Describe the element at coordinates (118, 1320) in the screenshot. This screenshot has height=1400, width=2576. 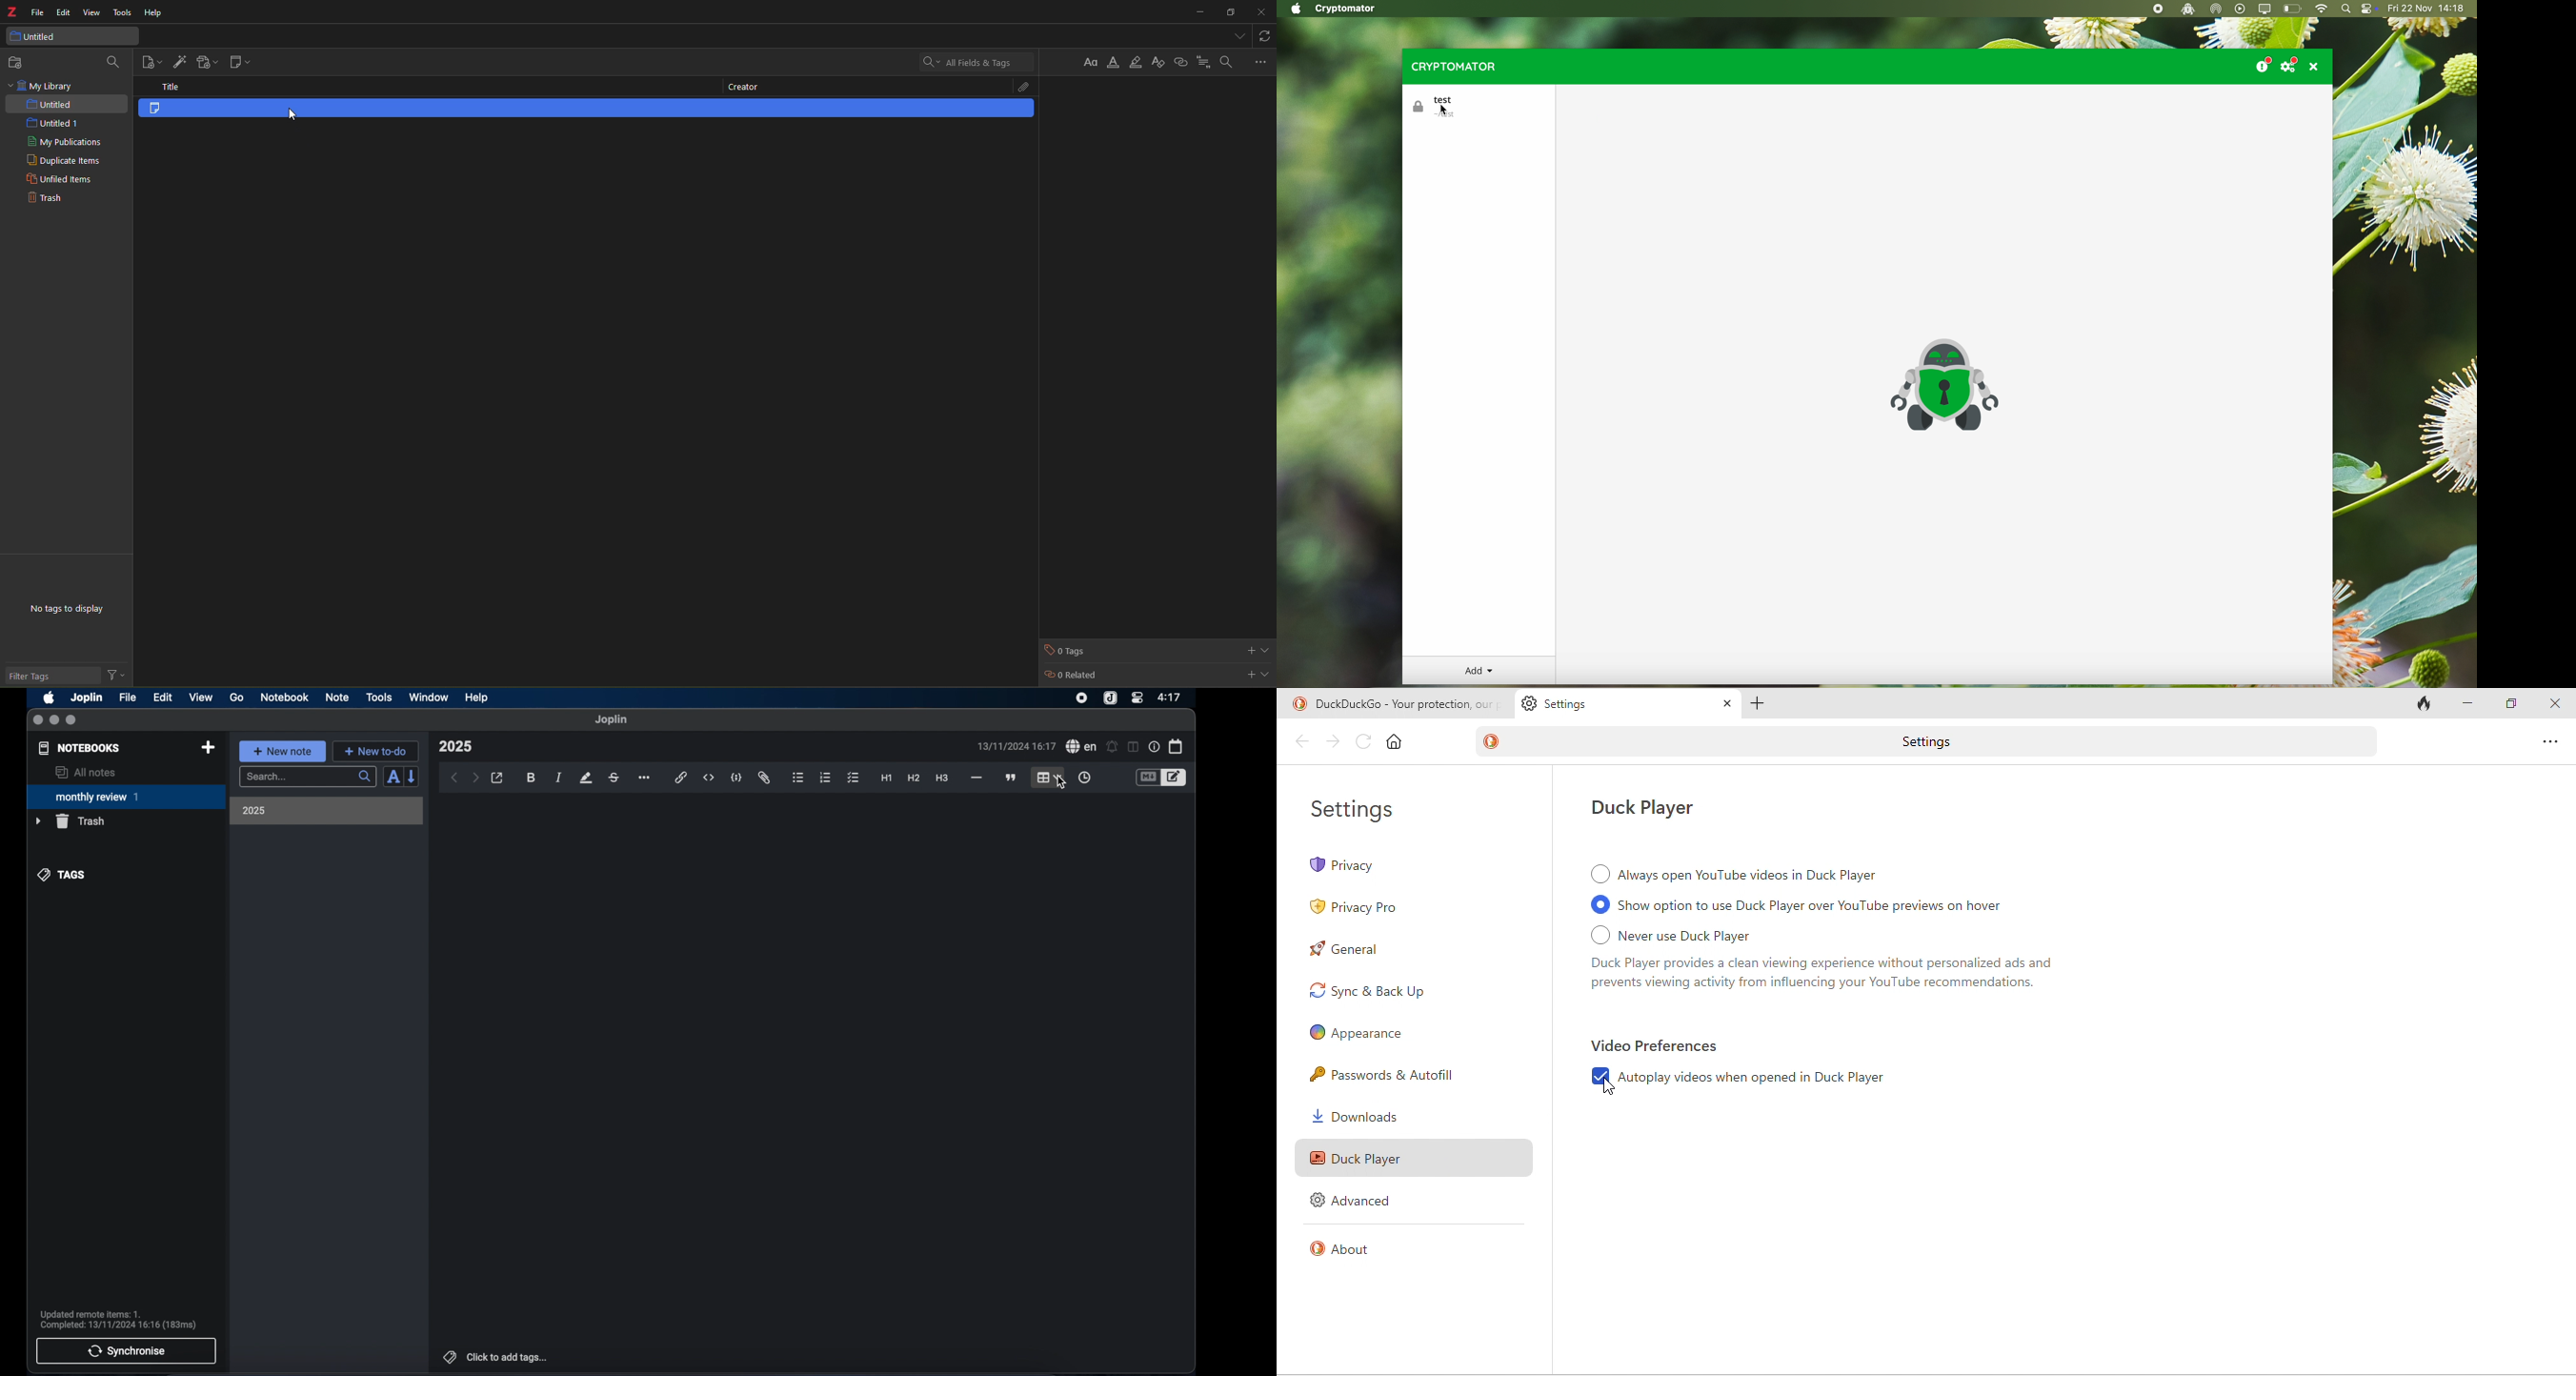
I see `sync notification` at that location.